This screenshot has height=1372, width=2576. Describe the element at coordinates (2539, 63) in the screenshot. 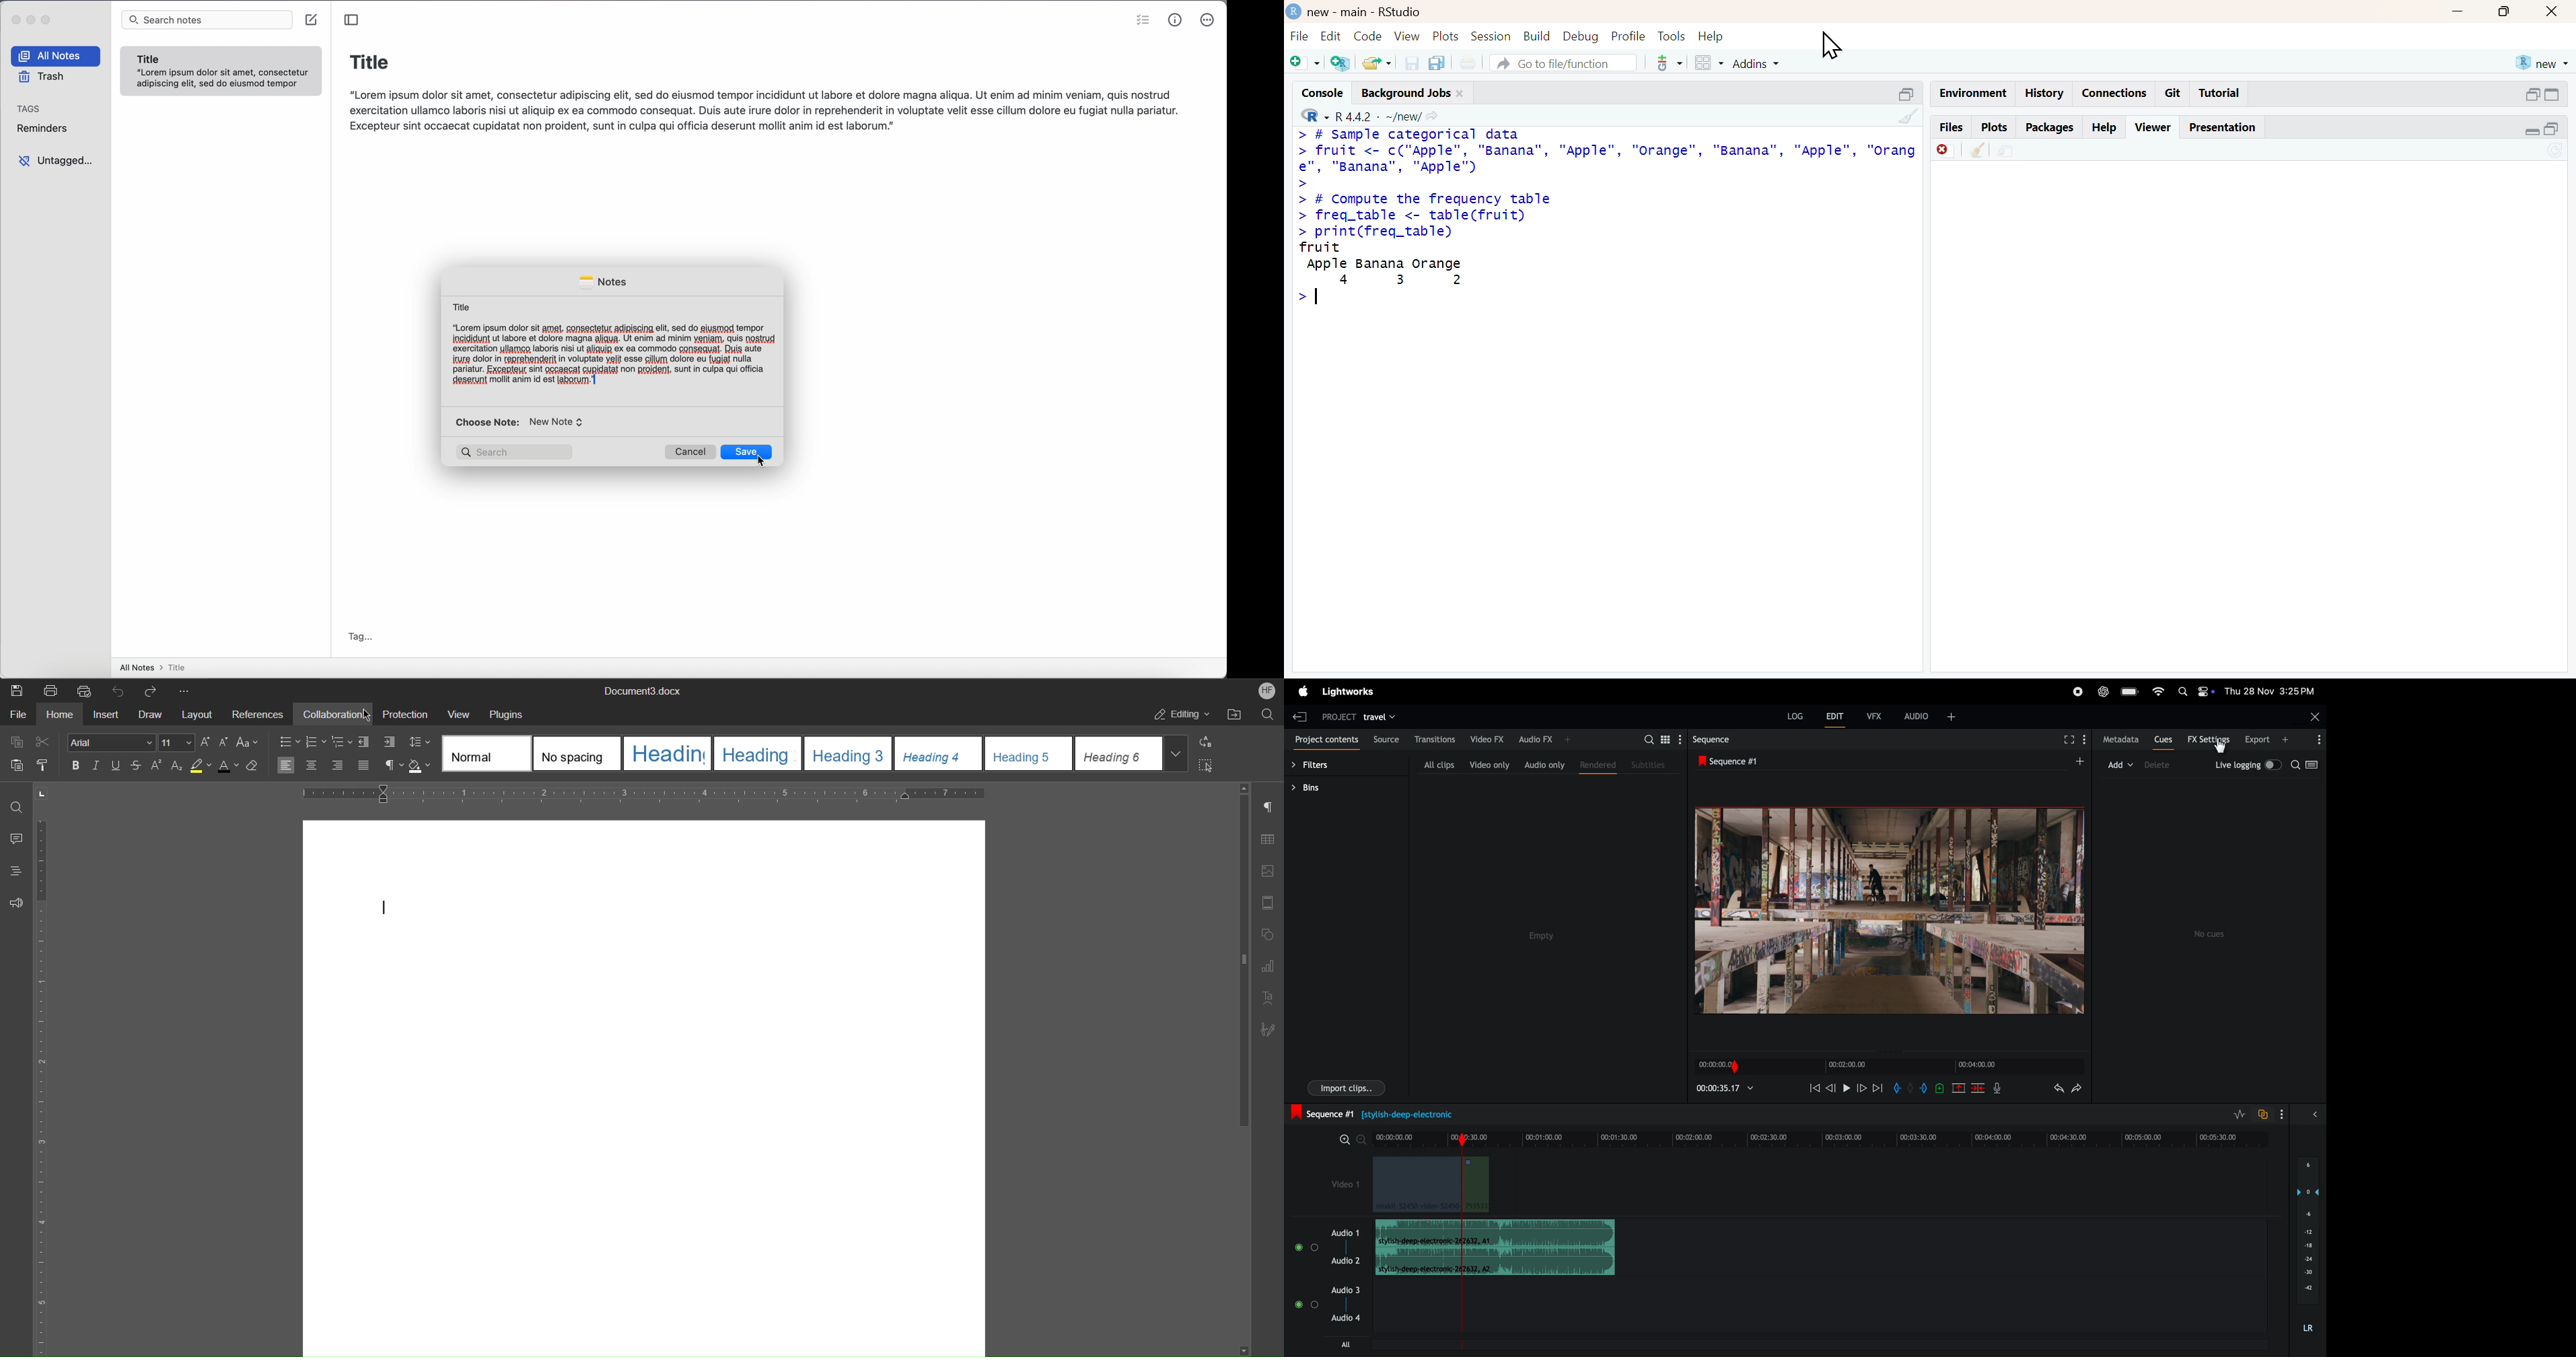

I see `new` at that location.